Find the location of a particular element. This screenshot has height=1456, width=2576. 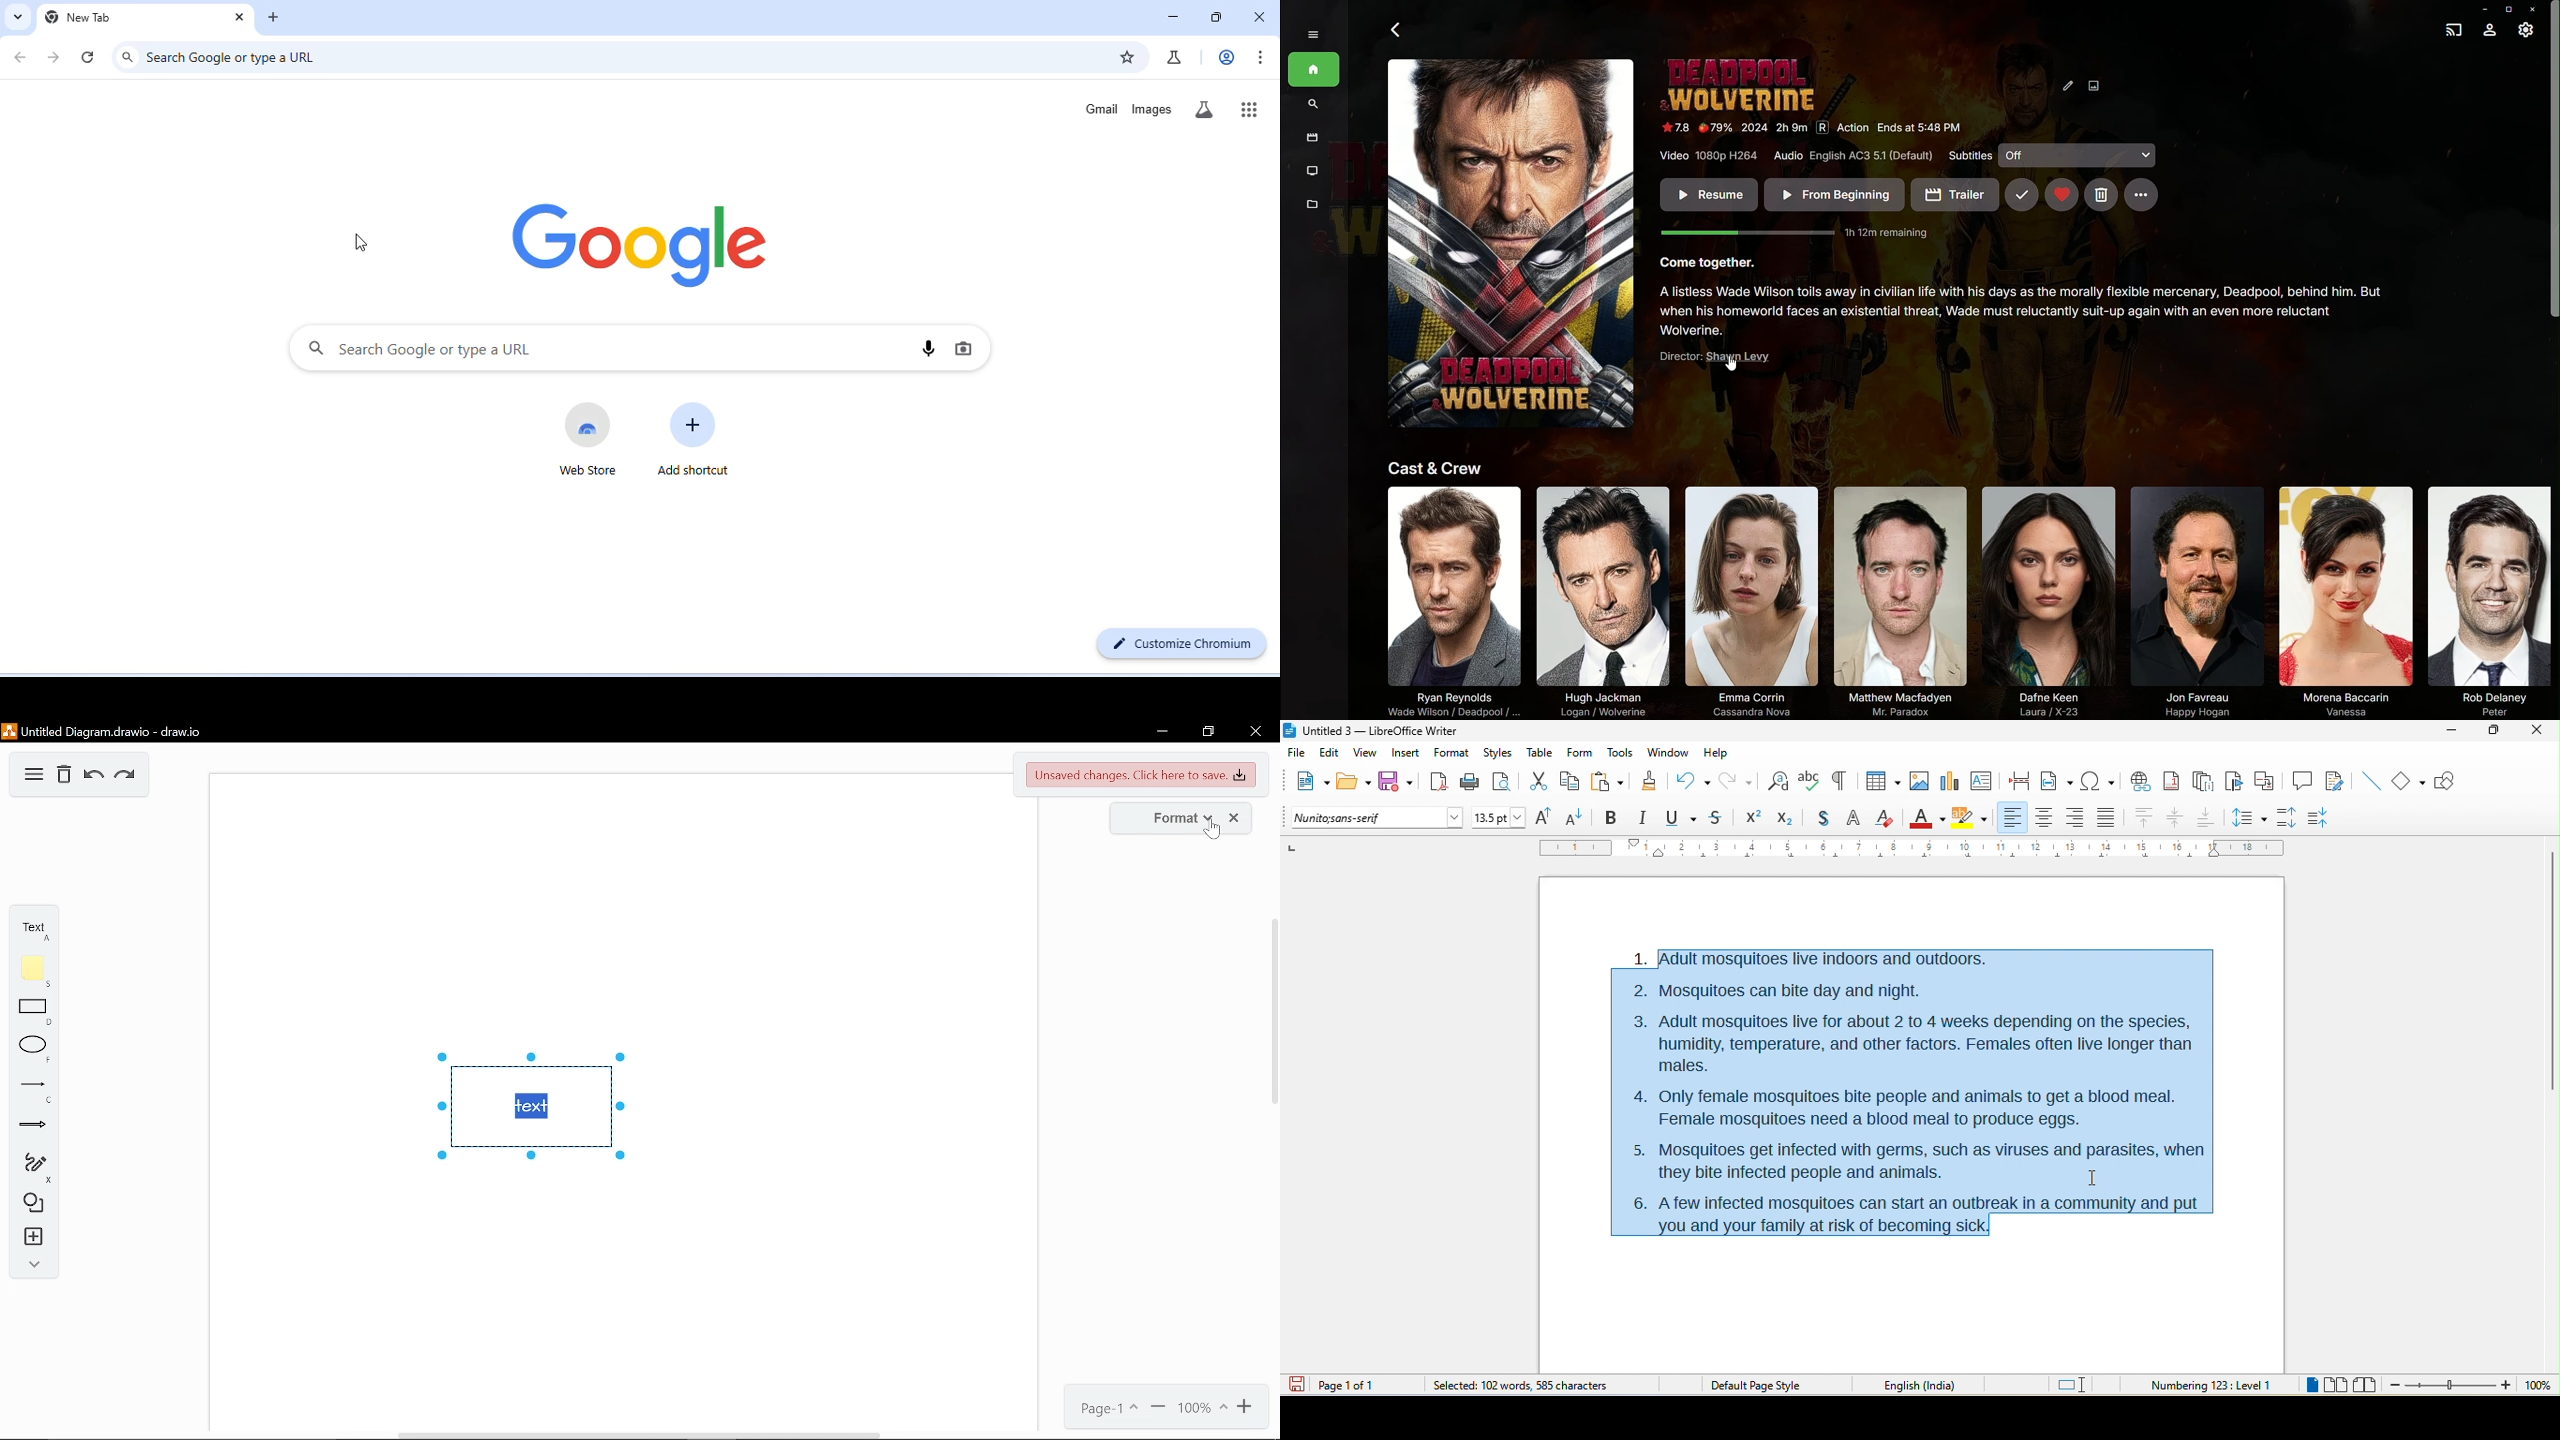

increase paragraph spacing is located at coordinates (2292, 818).